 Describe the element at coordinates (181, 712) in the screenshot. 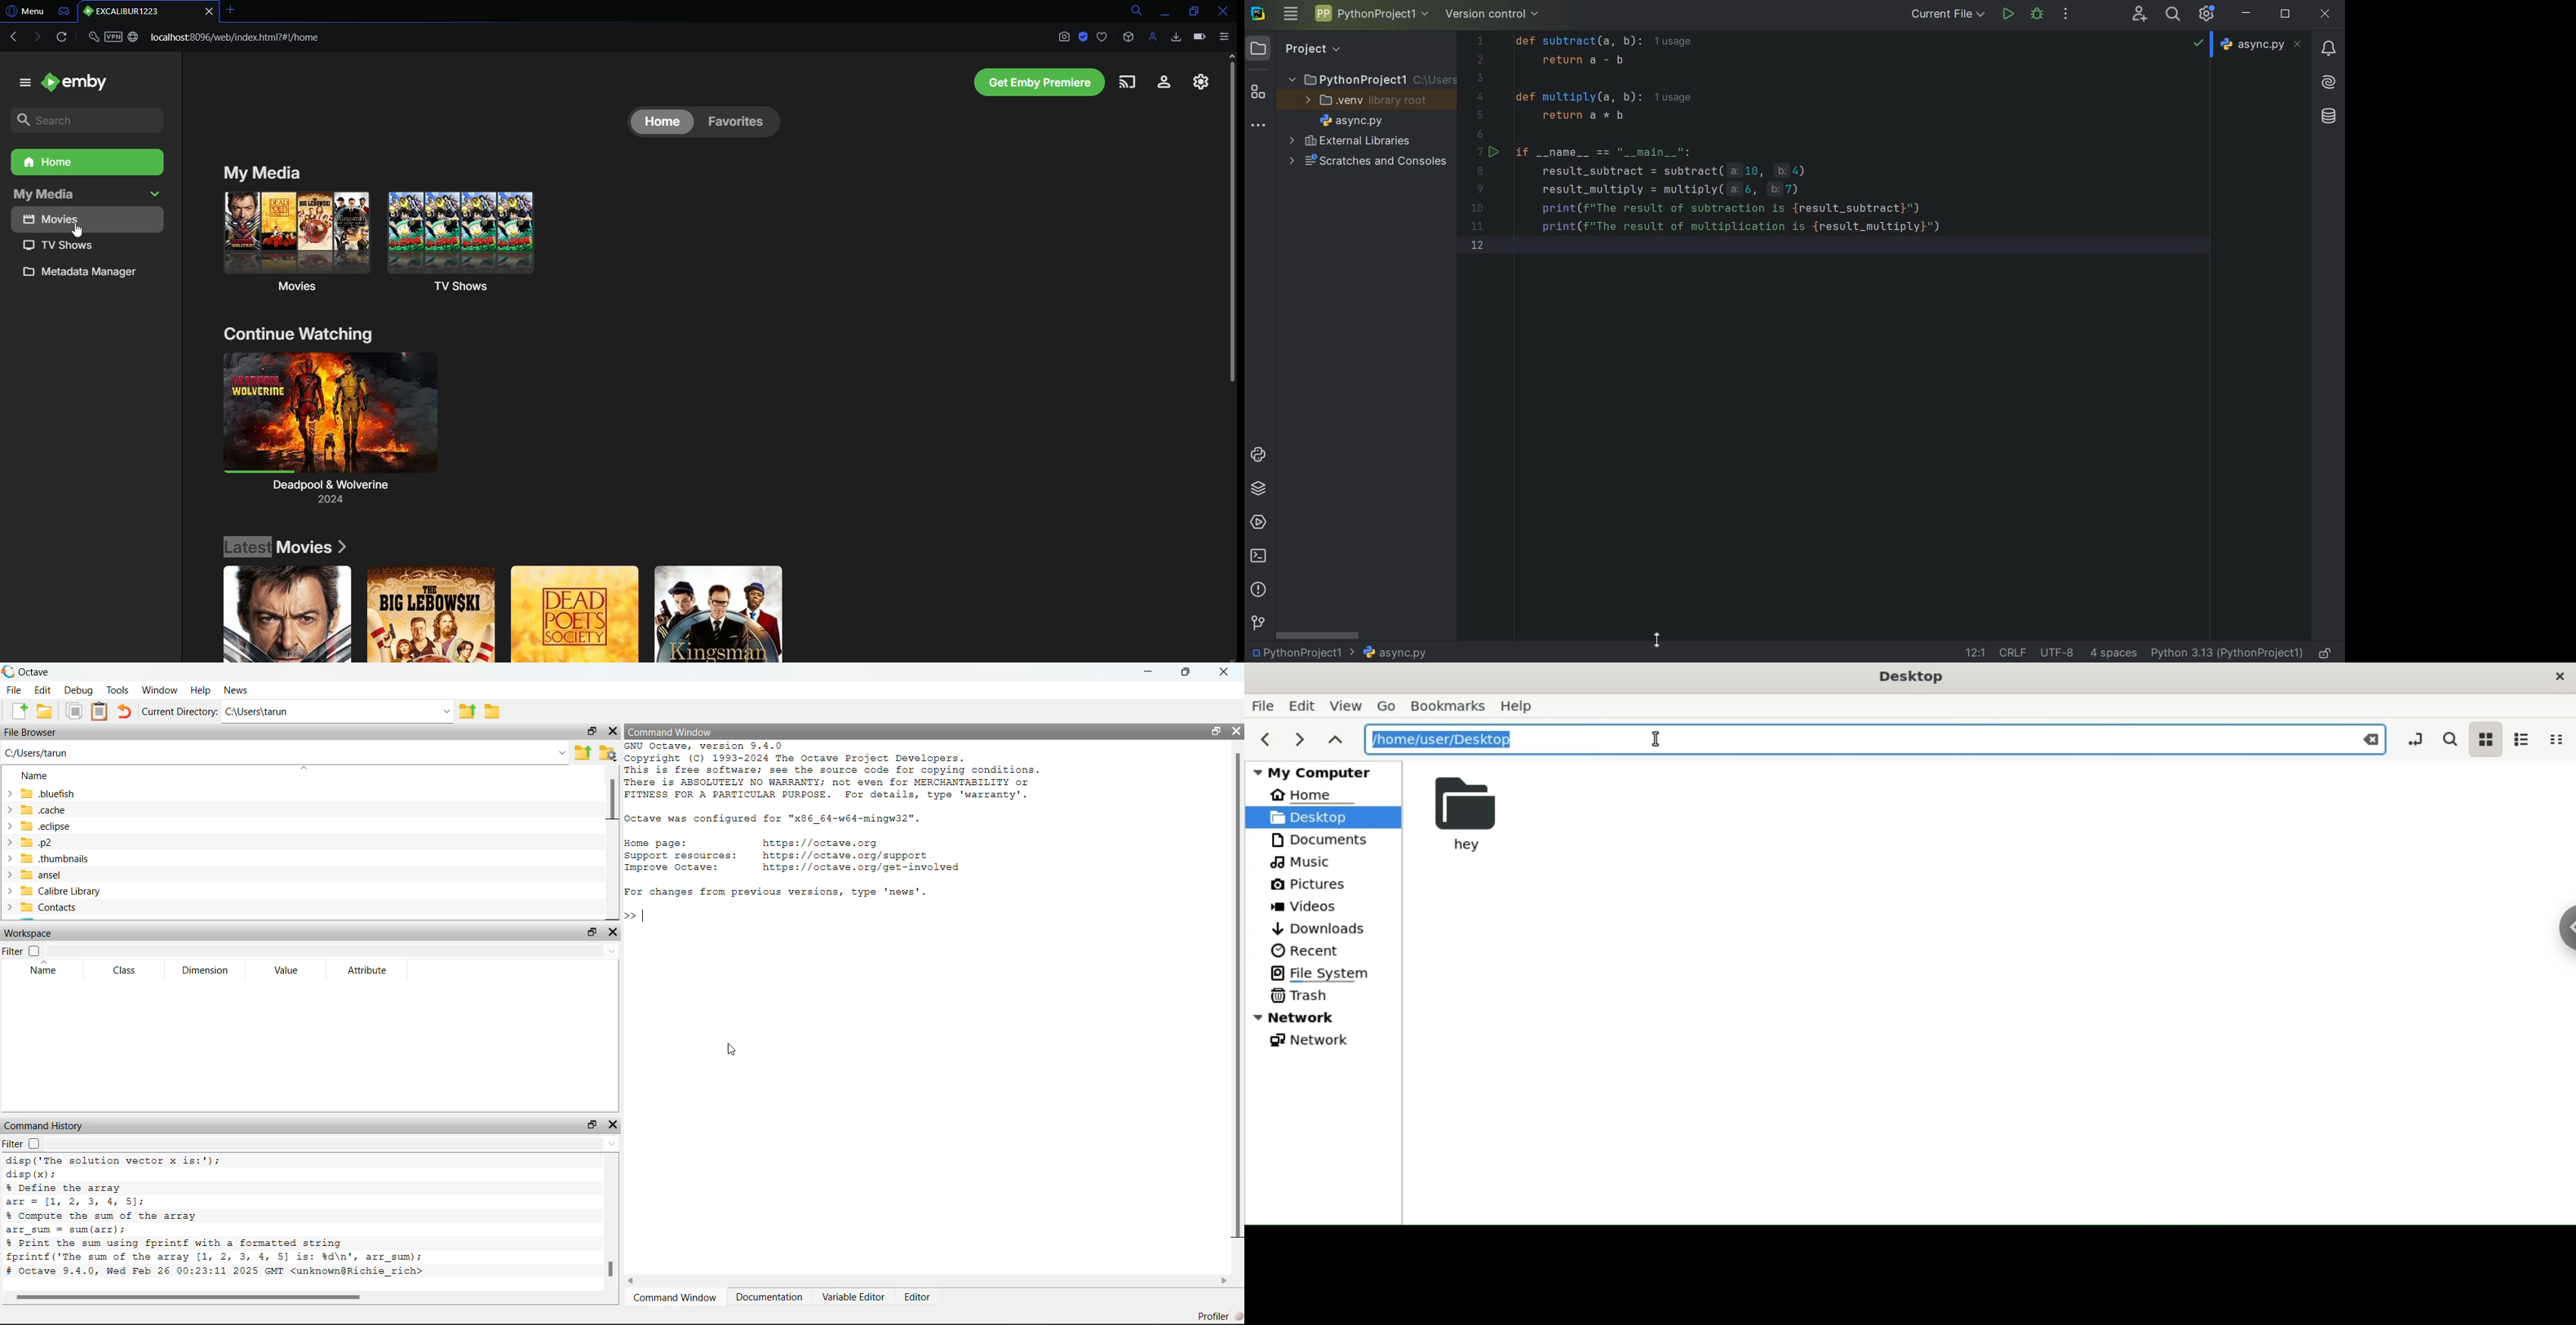

I see `Current Directory:` at that location.